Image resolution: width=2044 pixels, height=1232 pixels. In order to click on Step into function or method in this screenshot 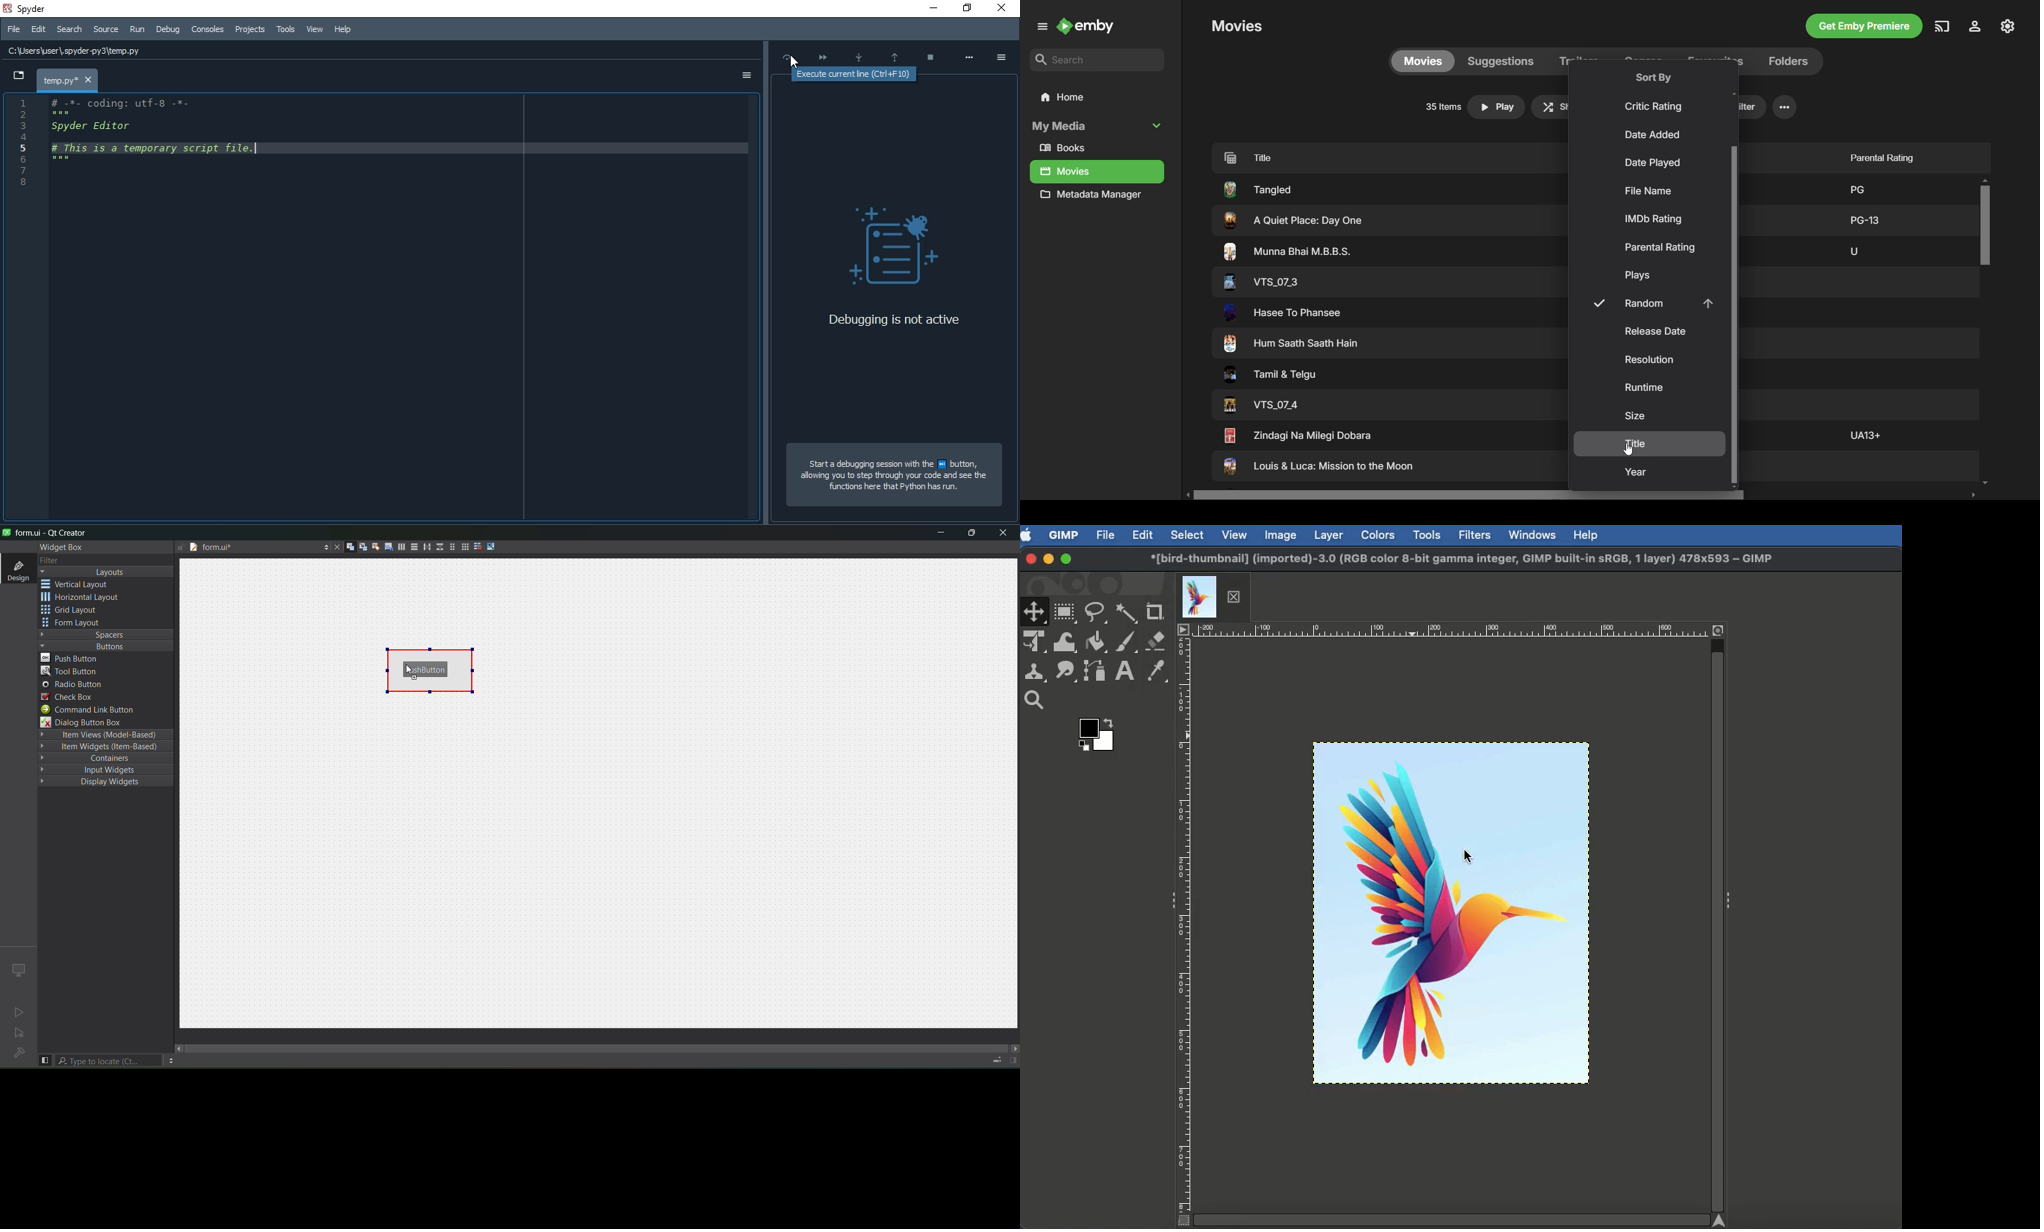, I will do `click(860, 55)`.